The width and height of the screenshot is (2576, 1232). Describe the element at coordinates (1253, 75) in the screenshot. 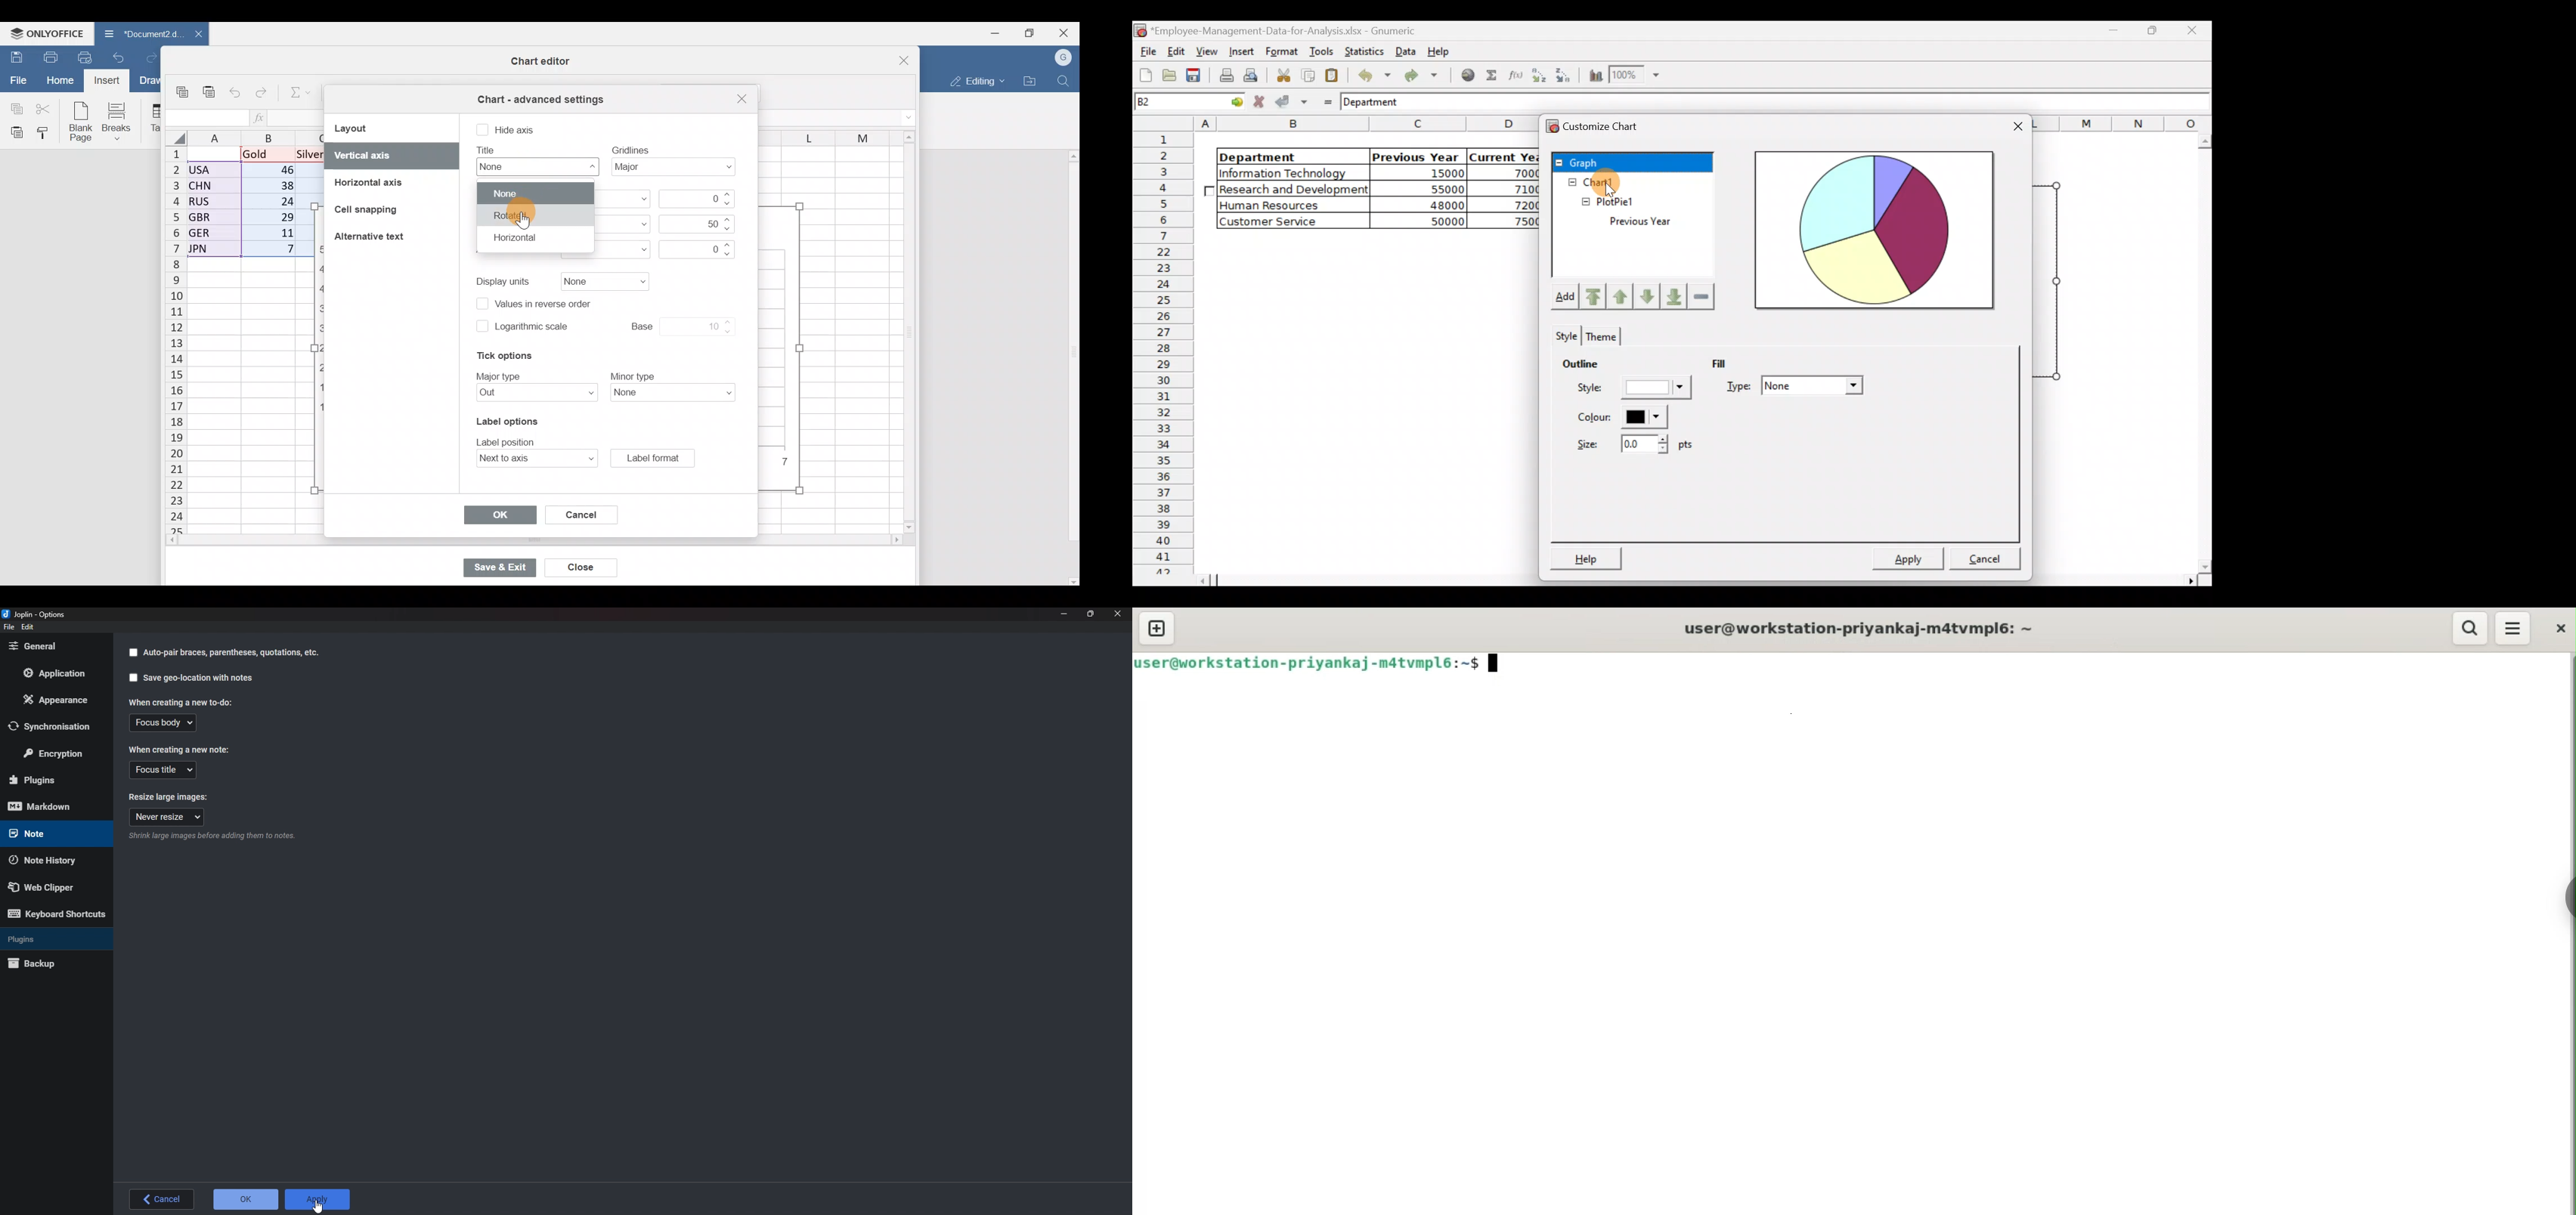

I see `Print preview` at that location.